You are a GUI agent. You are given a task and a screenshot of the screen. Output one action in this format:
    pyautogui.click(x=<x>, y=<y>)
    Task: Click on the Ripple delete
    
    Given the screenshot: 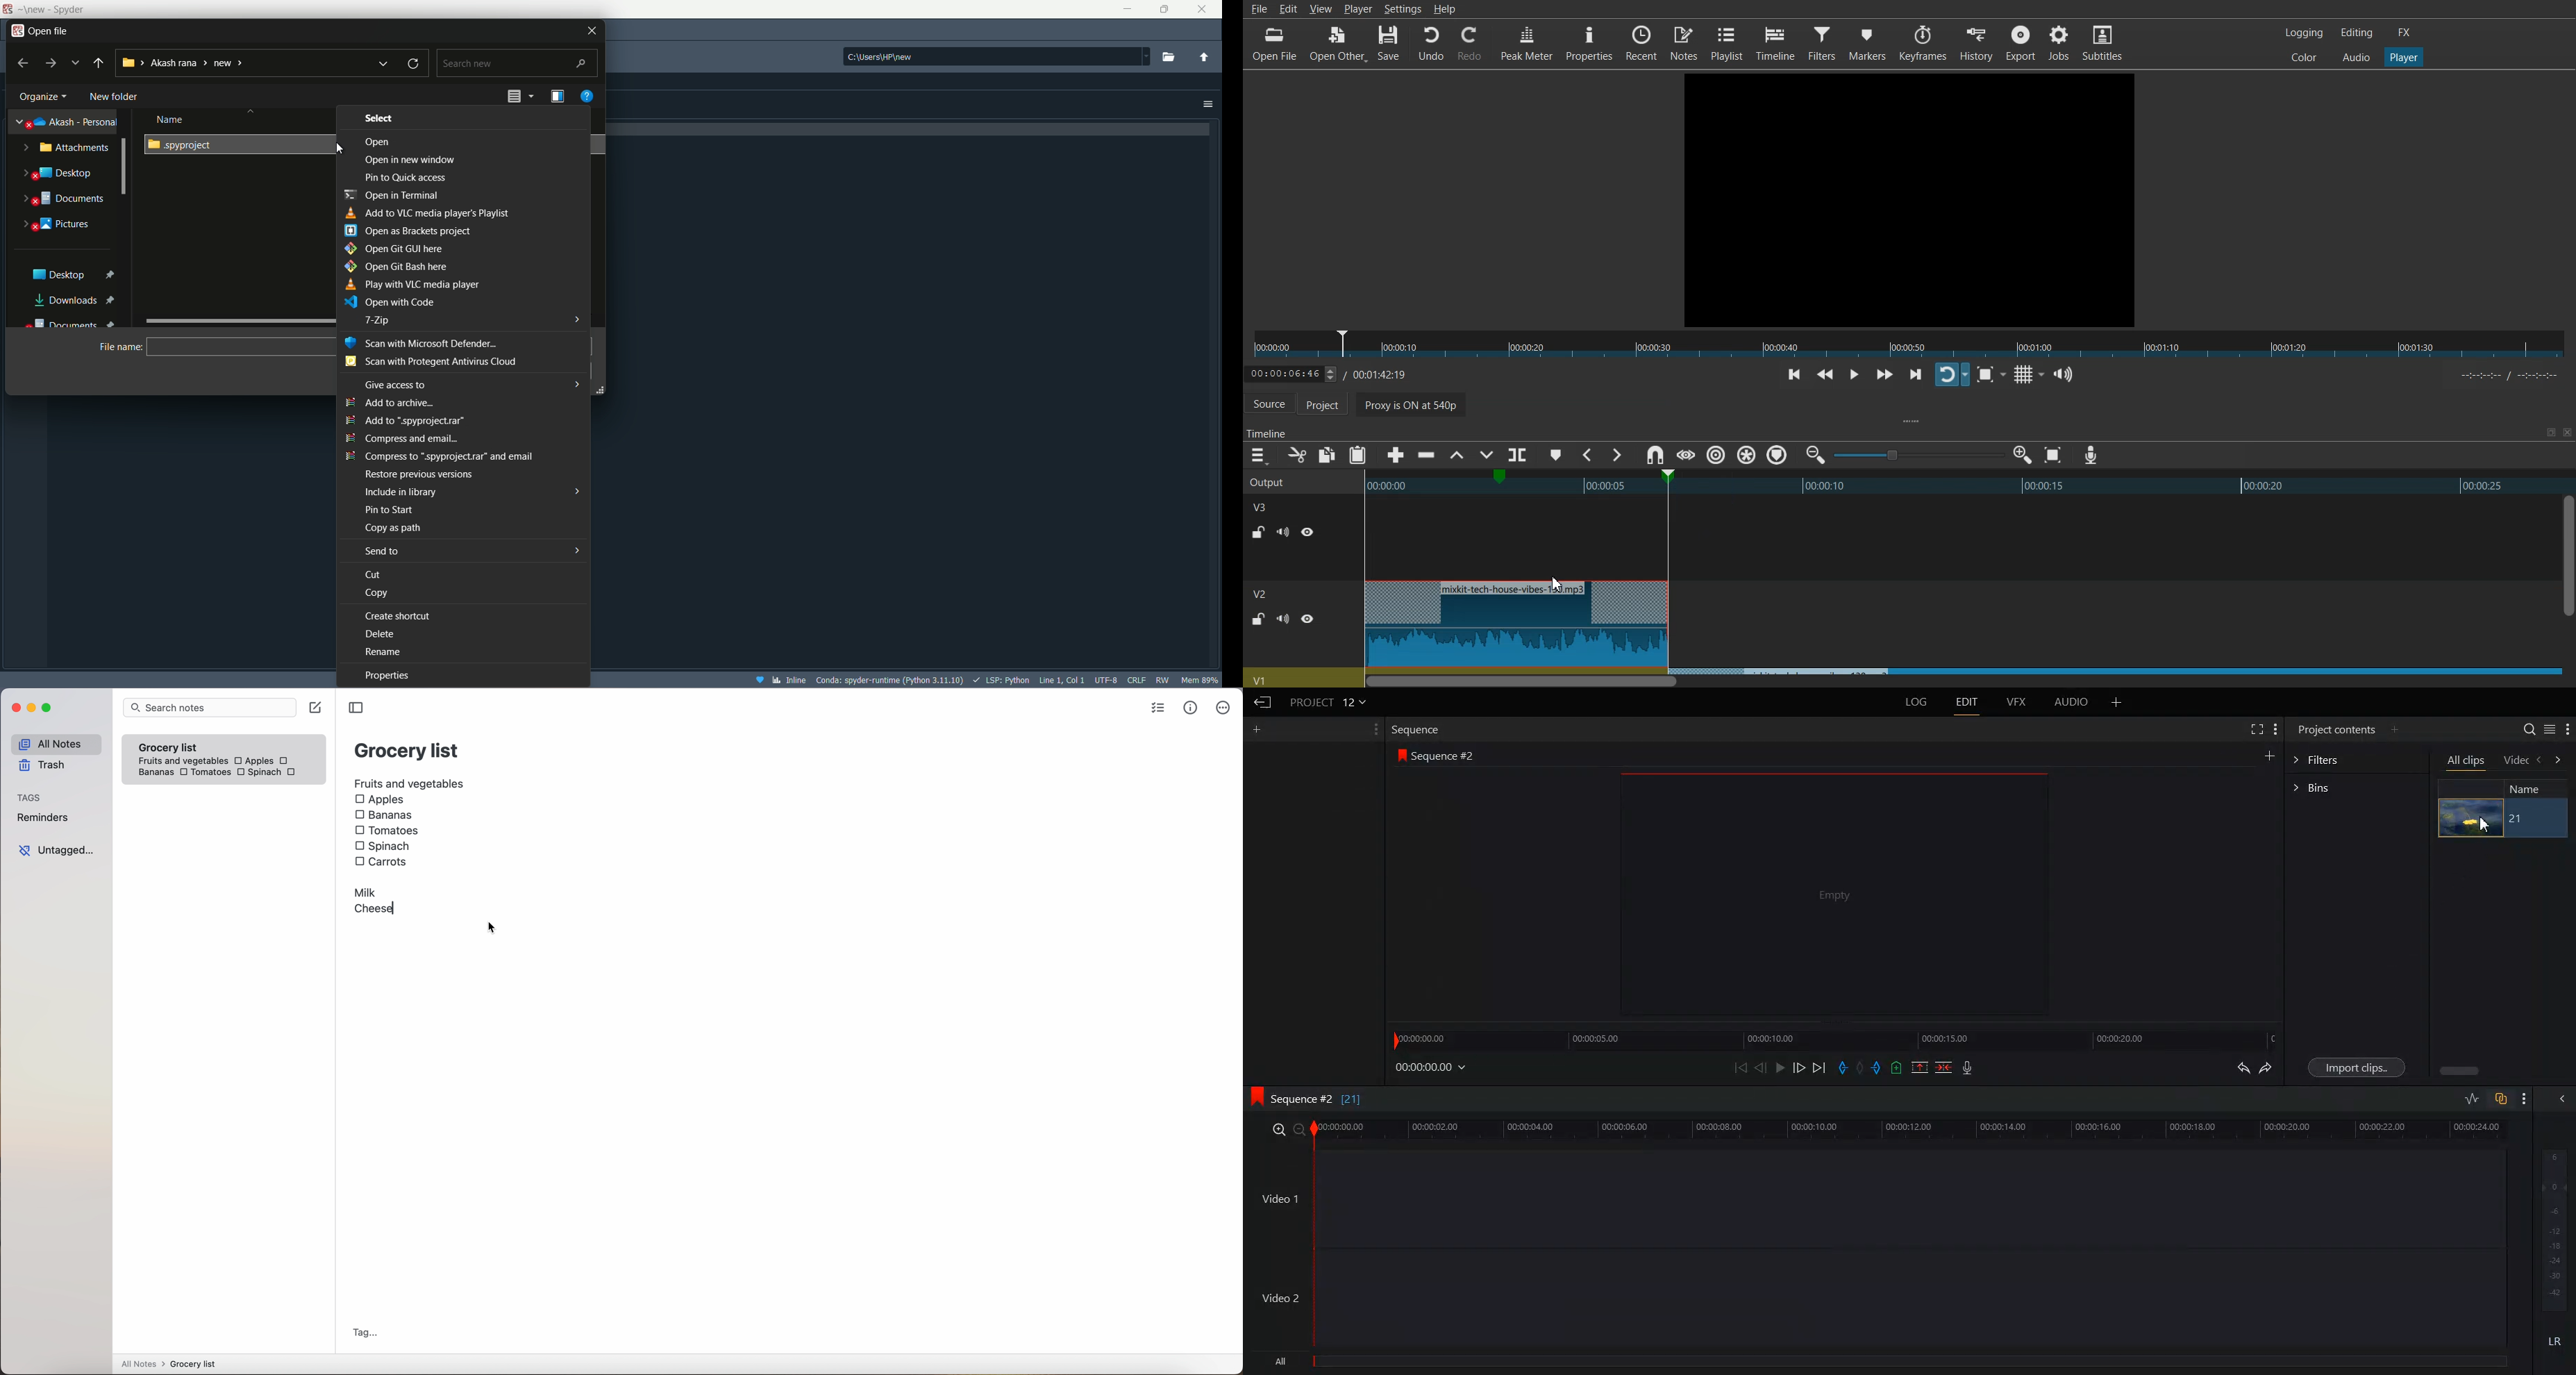 What is the action you would take?
    pyautogui.click(x=1427, y=456)
    